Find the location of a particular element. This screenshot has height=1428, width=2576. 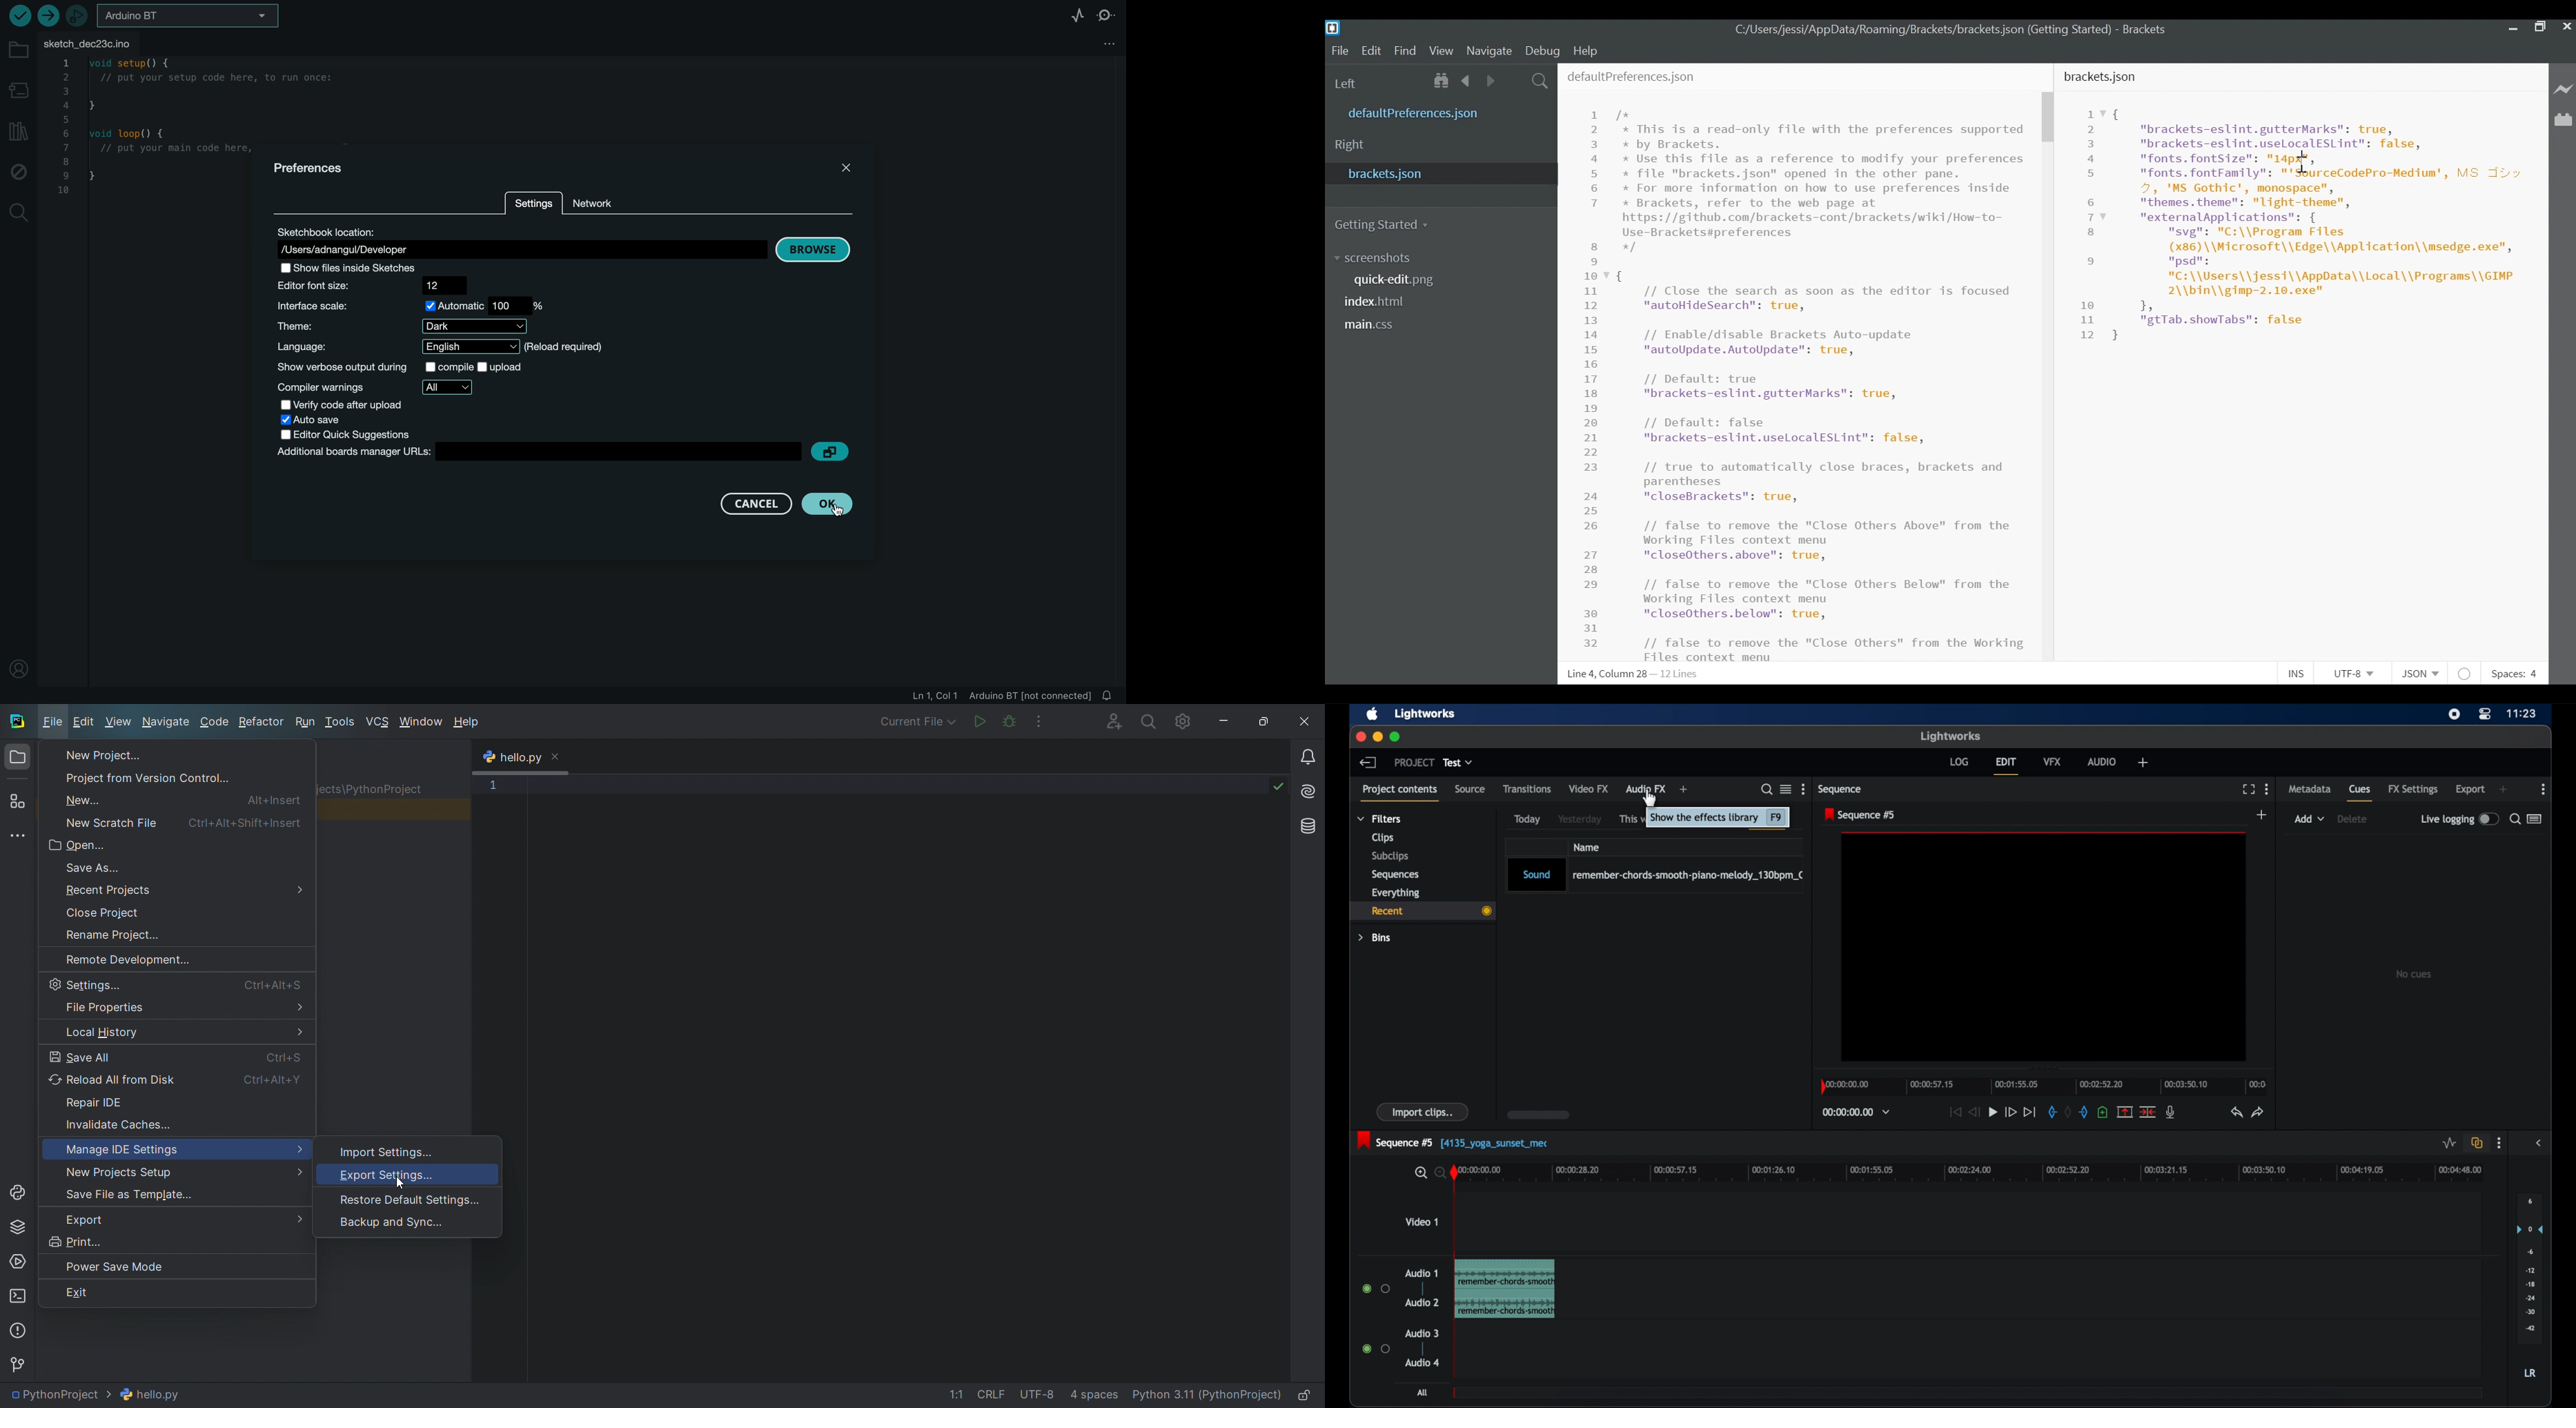

settings is located at coordinates (178, 982).